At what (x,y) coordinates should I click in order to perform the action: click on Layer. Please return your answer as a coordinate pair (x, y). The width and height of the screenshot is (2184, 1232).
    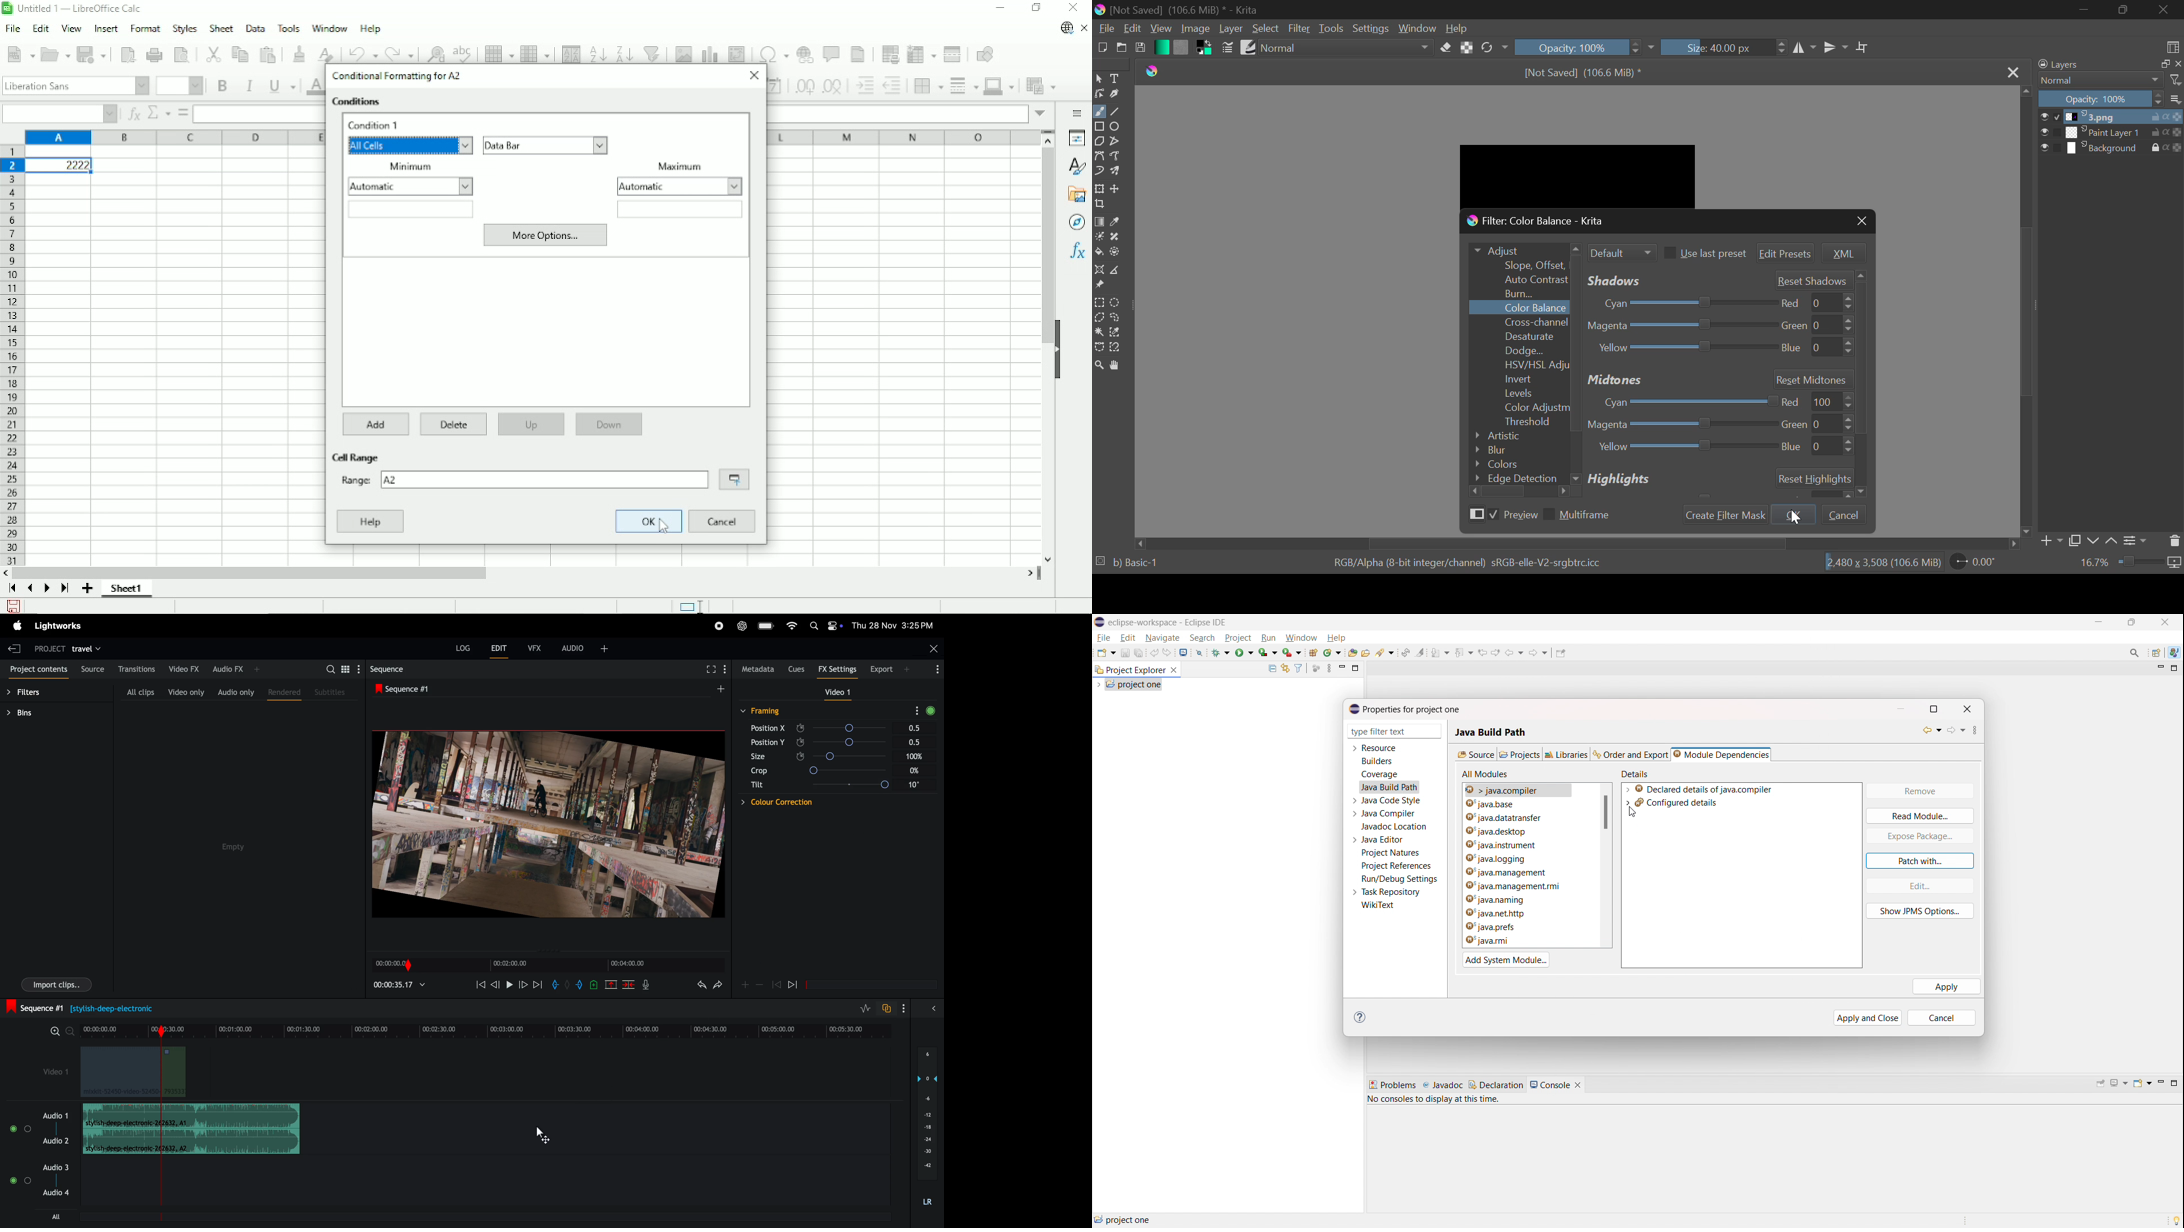
    Looking at the image, I should click on (1231, 30).